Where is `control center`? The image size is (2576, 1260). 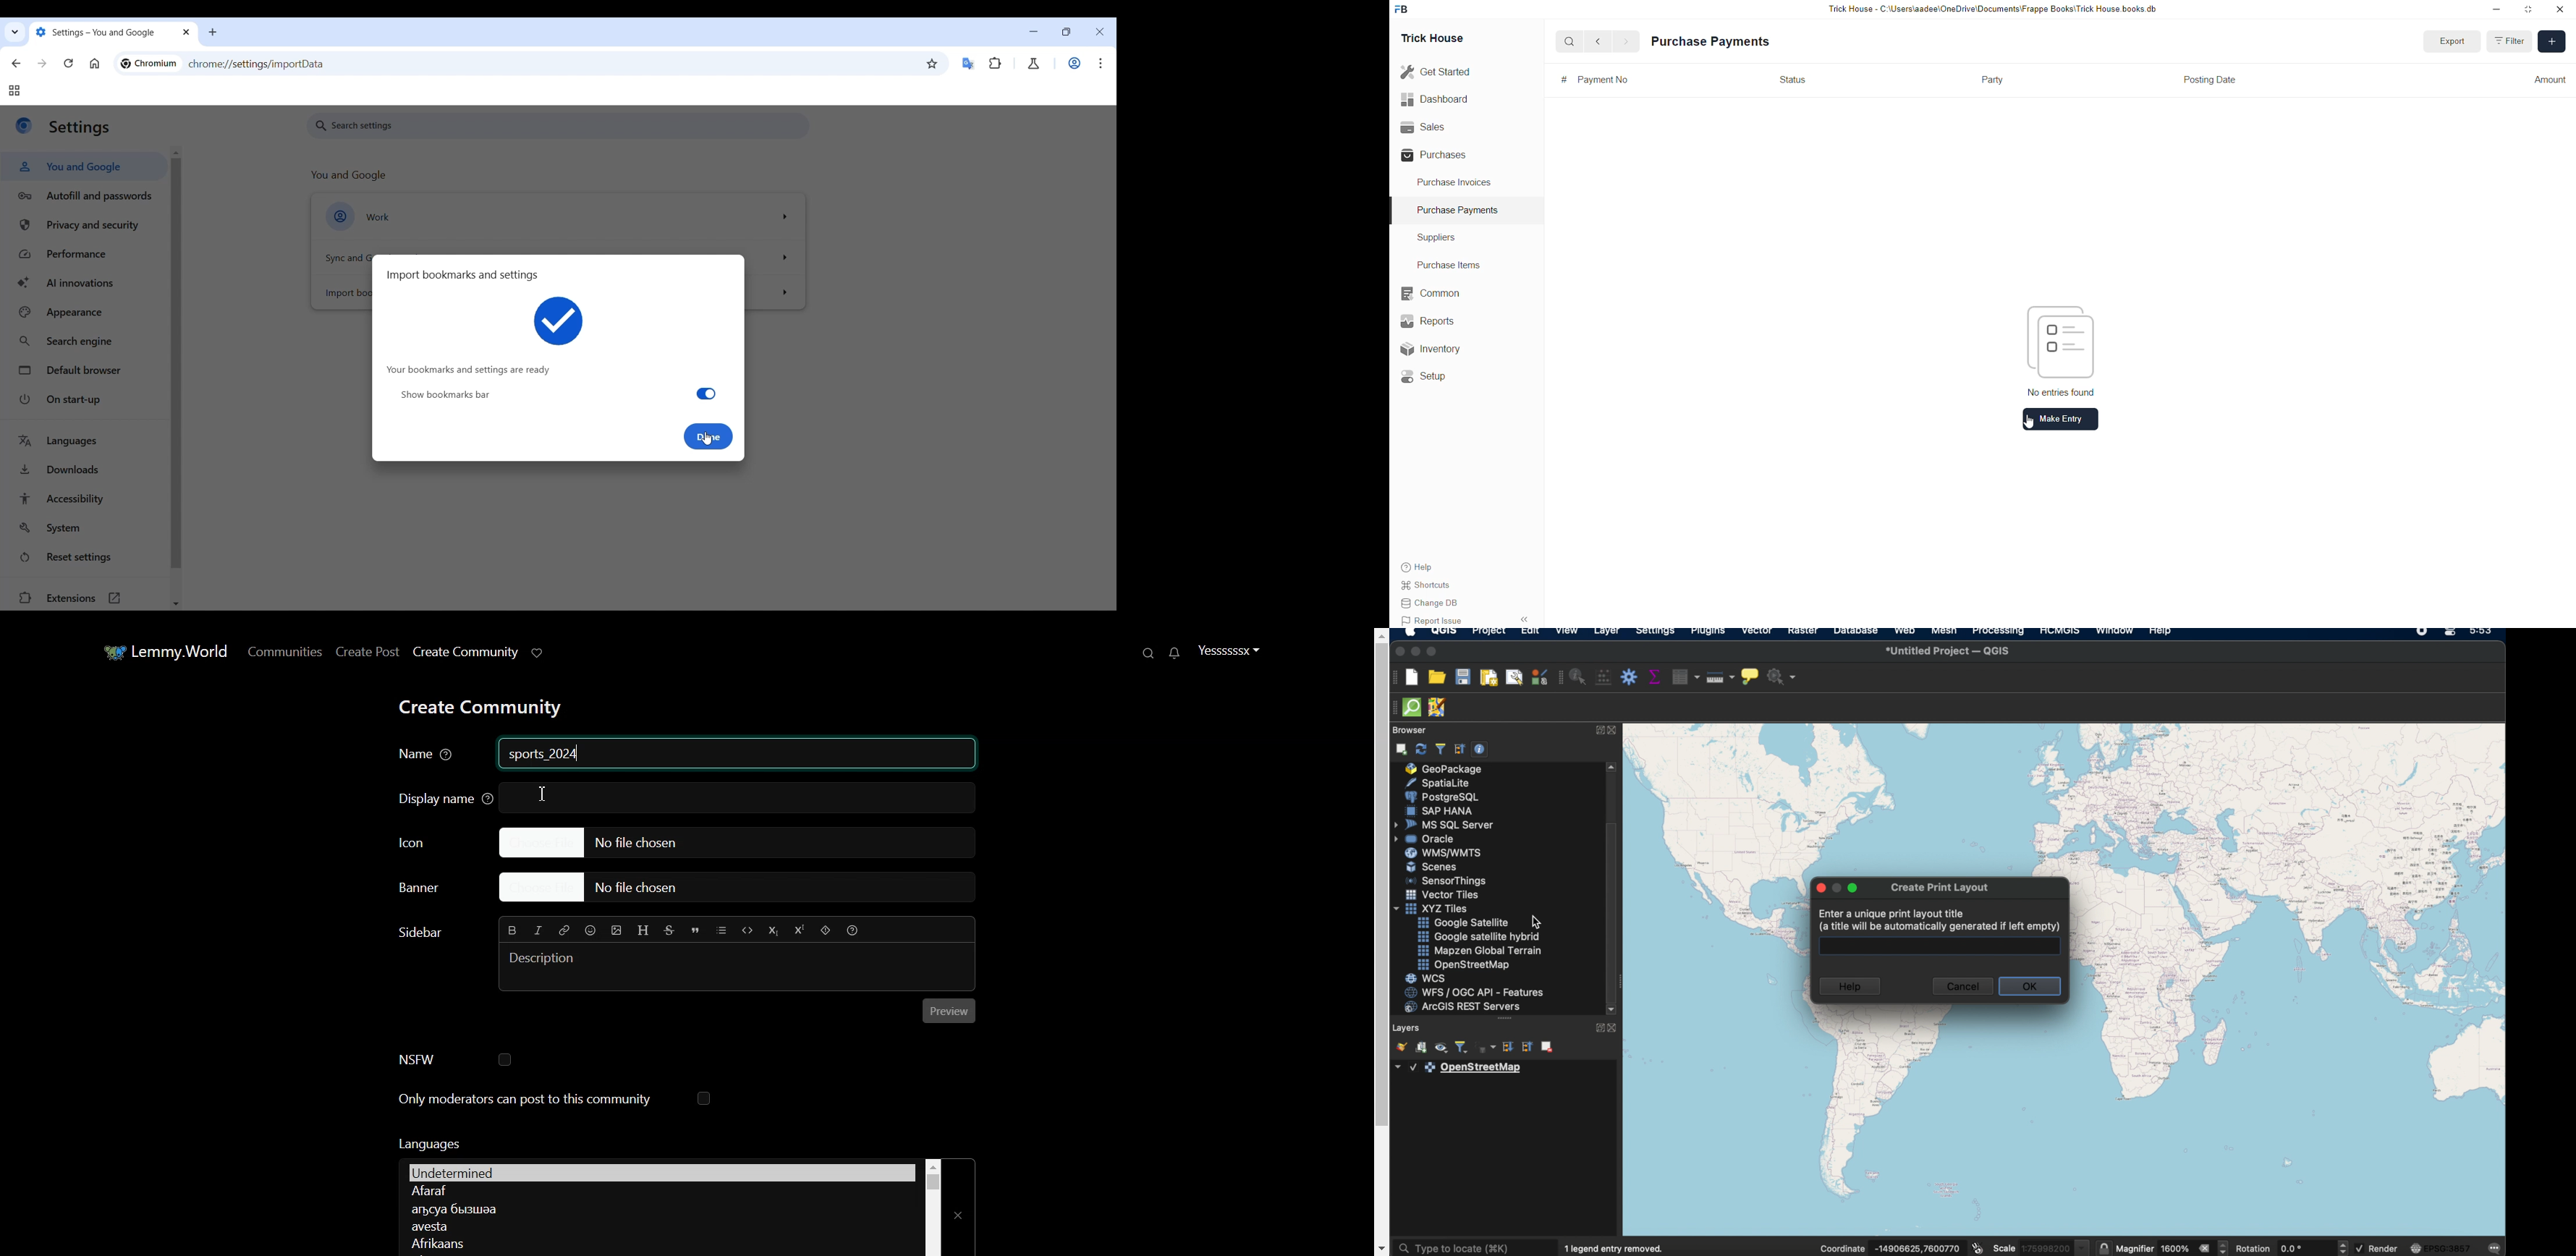 control center is located at coordinates (2451, 634).